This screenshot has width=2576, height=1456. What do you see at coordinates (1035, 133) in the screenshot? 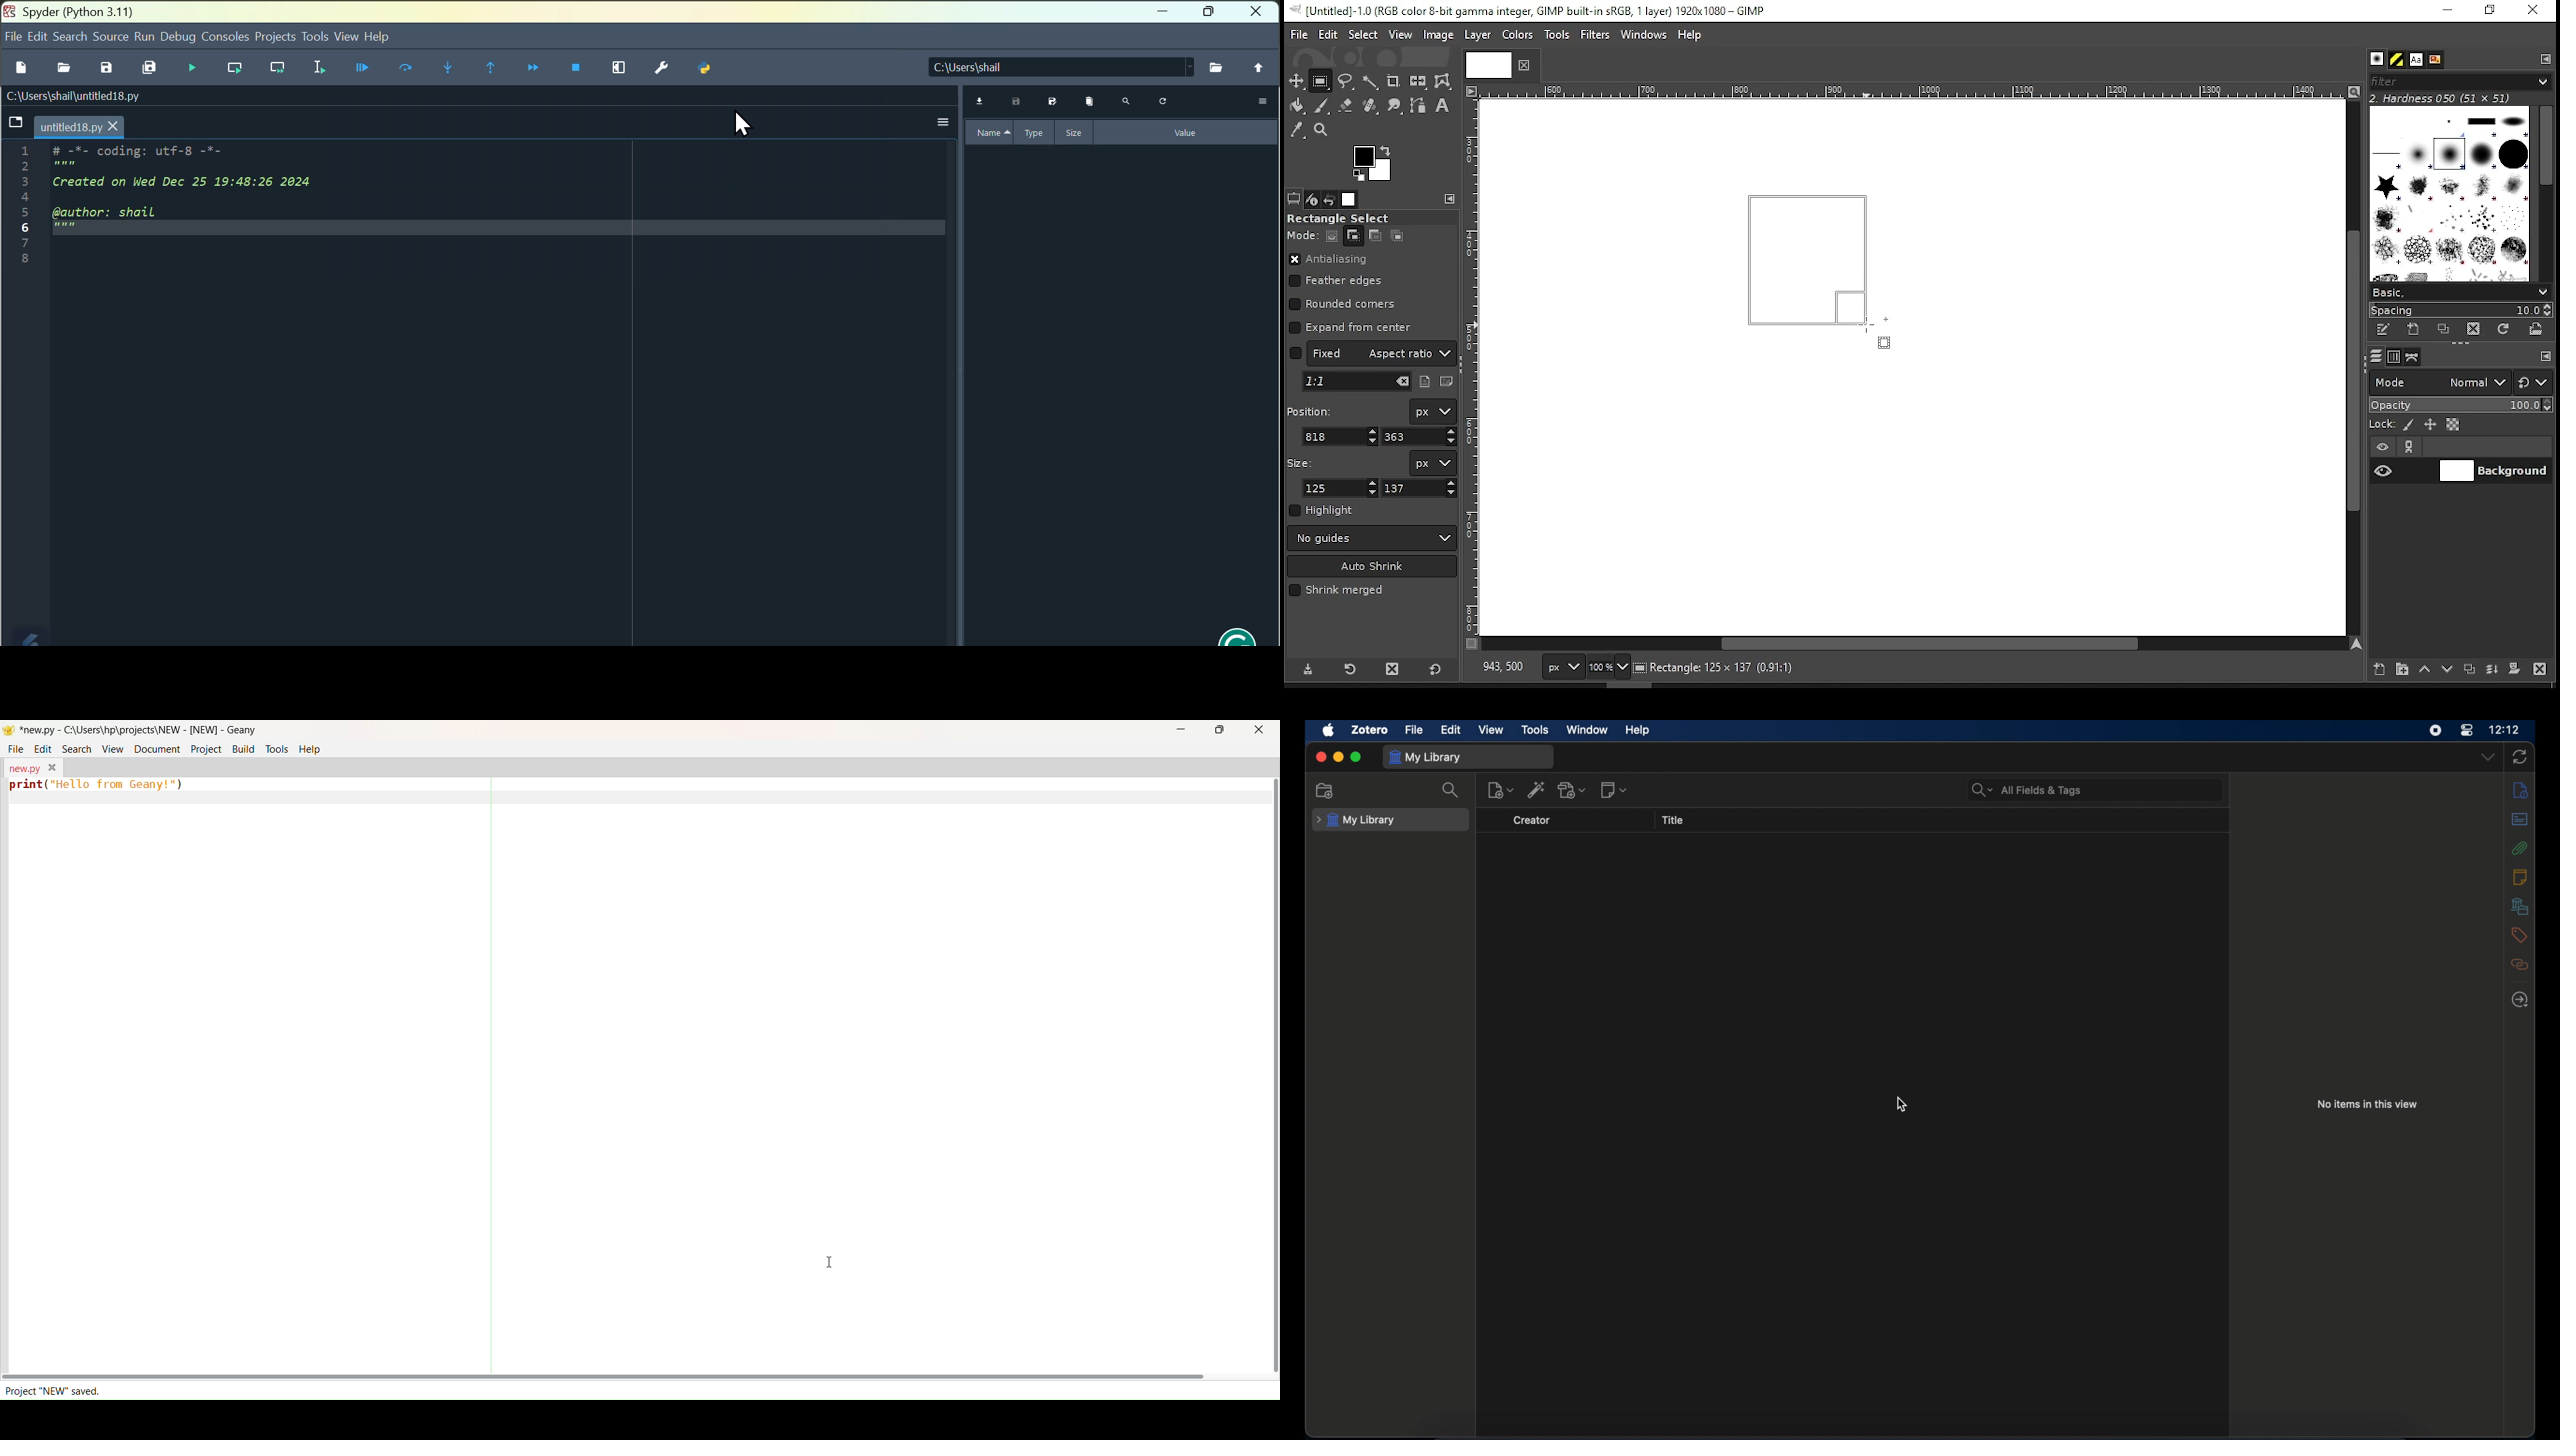
I see `type` at bounding box center [1035, 133].